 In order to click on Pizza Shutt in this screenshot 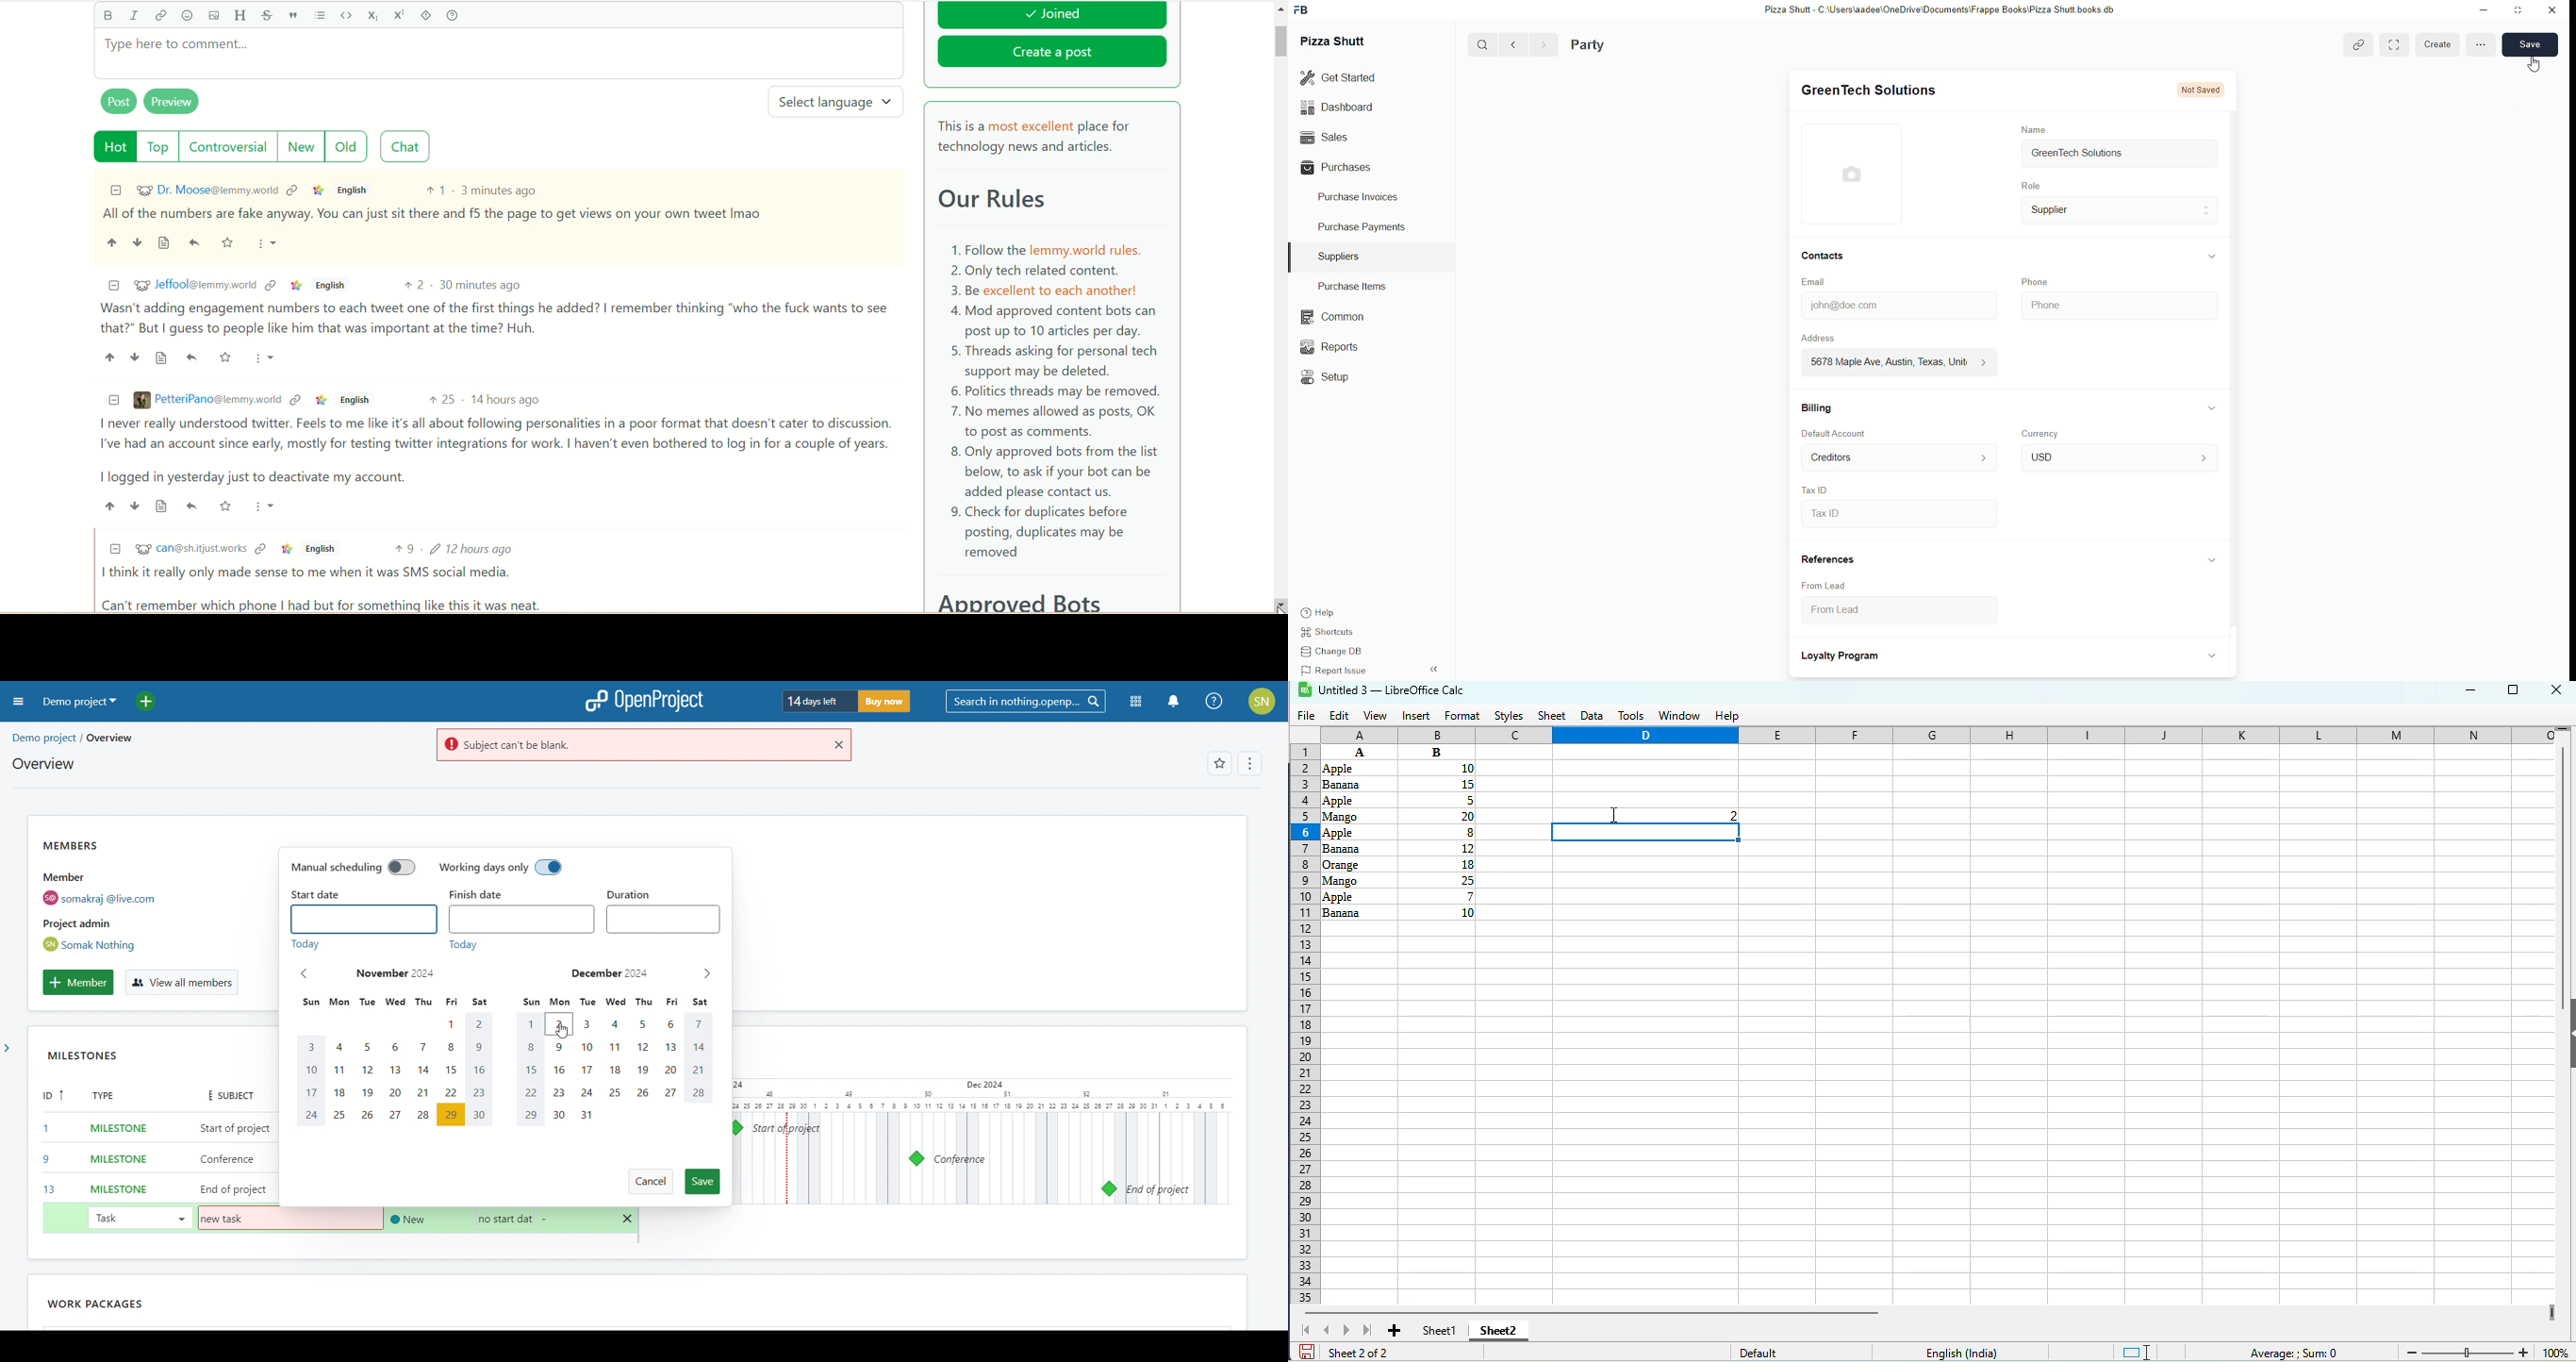, I will do `click(1337, 41)`.